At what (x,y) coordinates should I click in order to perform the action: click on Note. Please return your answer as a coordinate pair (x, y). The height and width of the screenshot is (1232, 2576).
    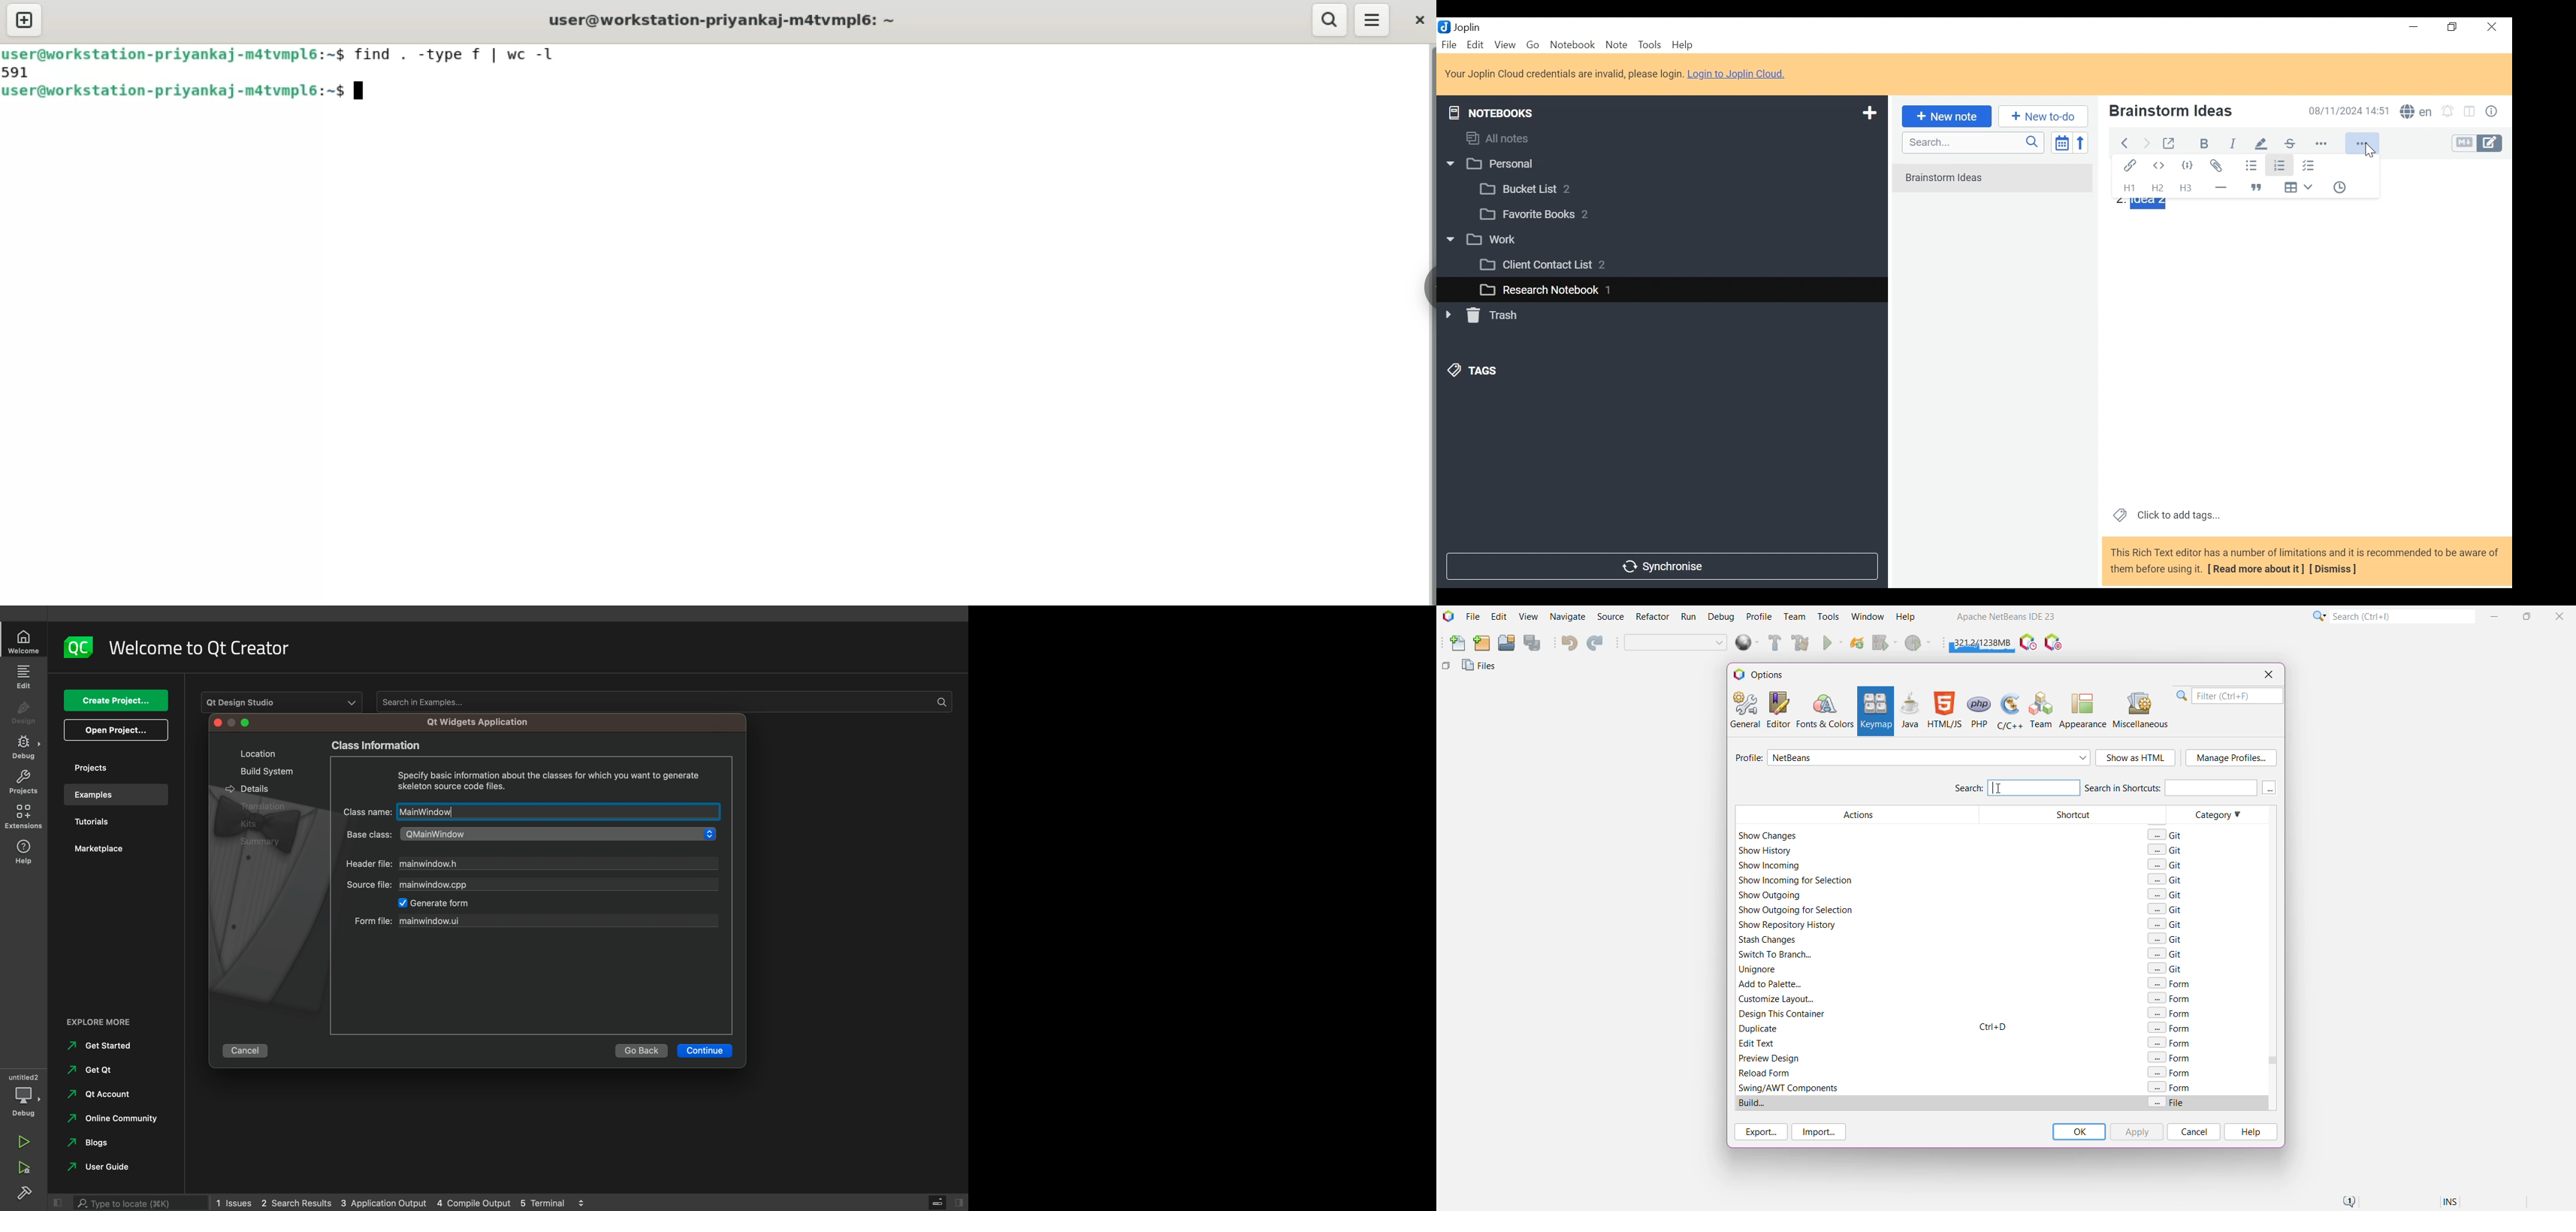
    Looking at the image, I should click on (1616, 44).